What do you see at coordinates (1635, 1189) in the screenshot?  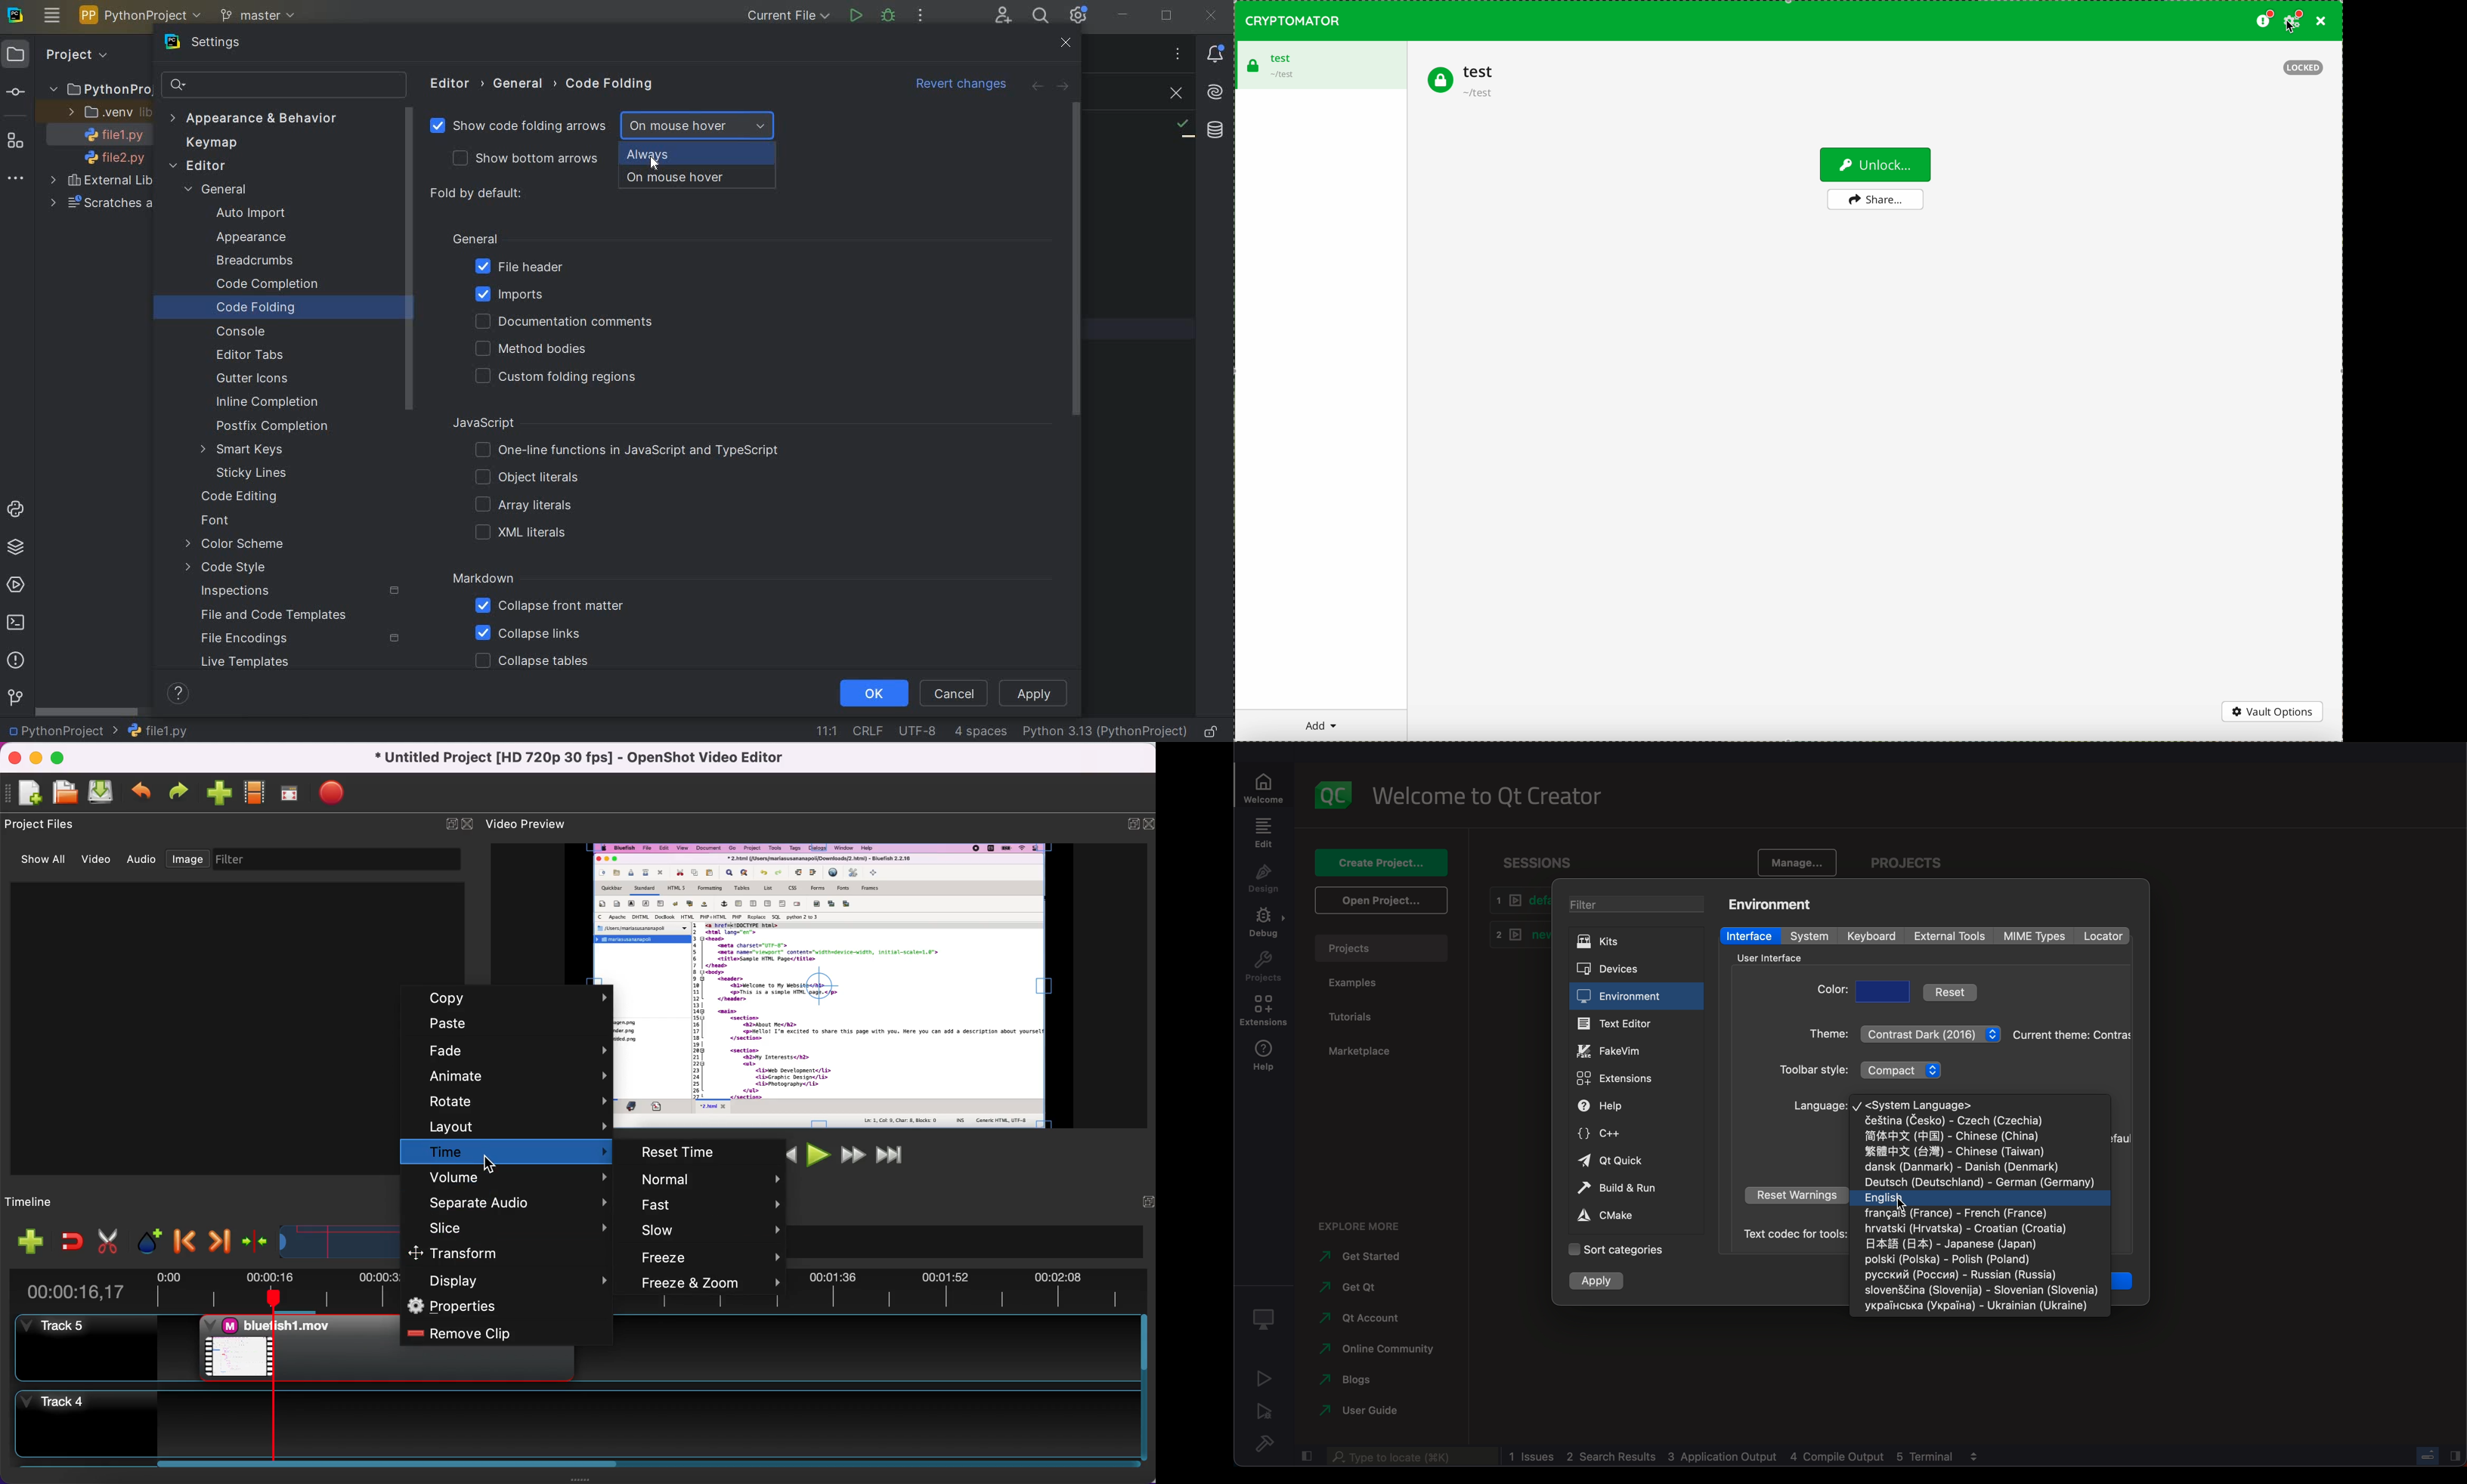 I see `build` at bounding box center [1635, 1189].